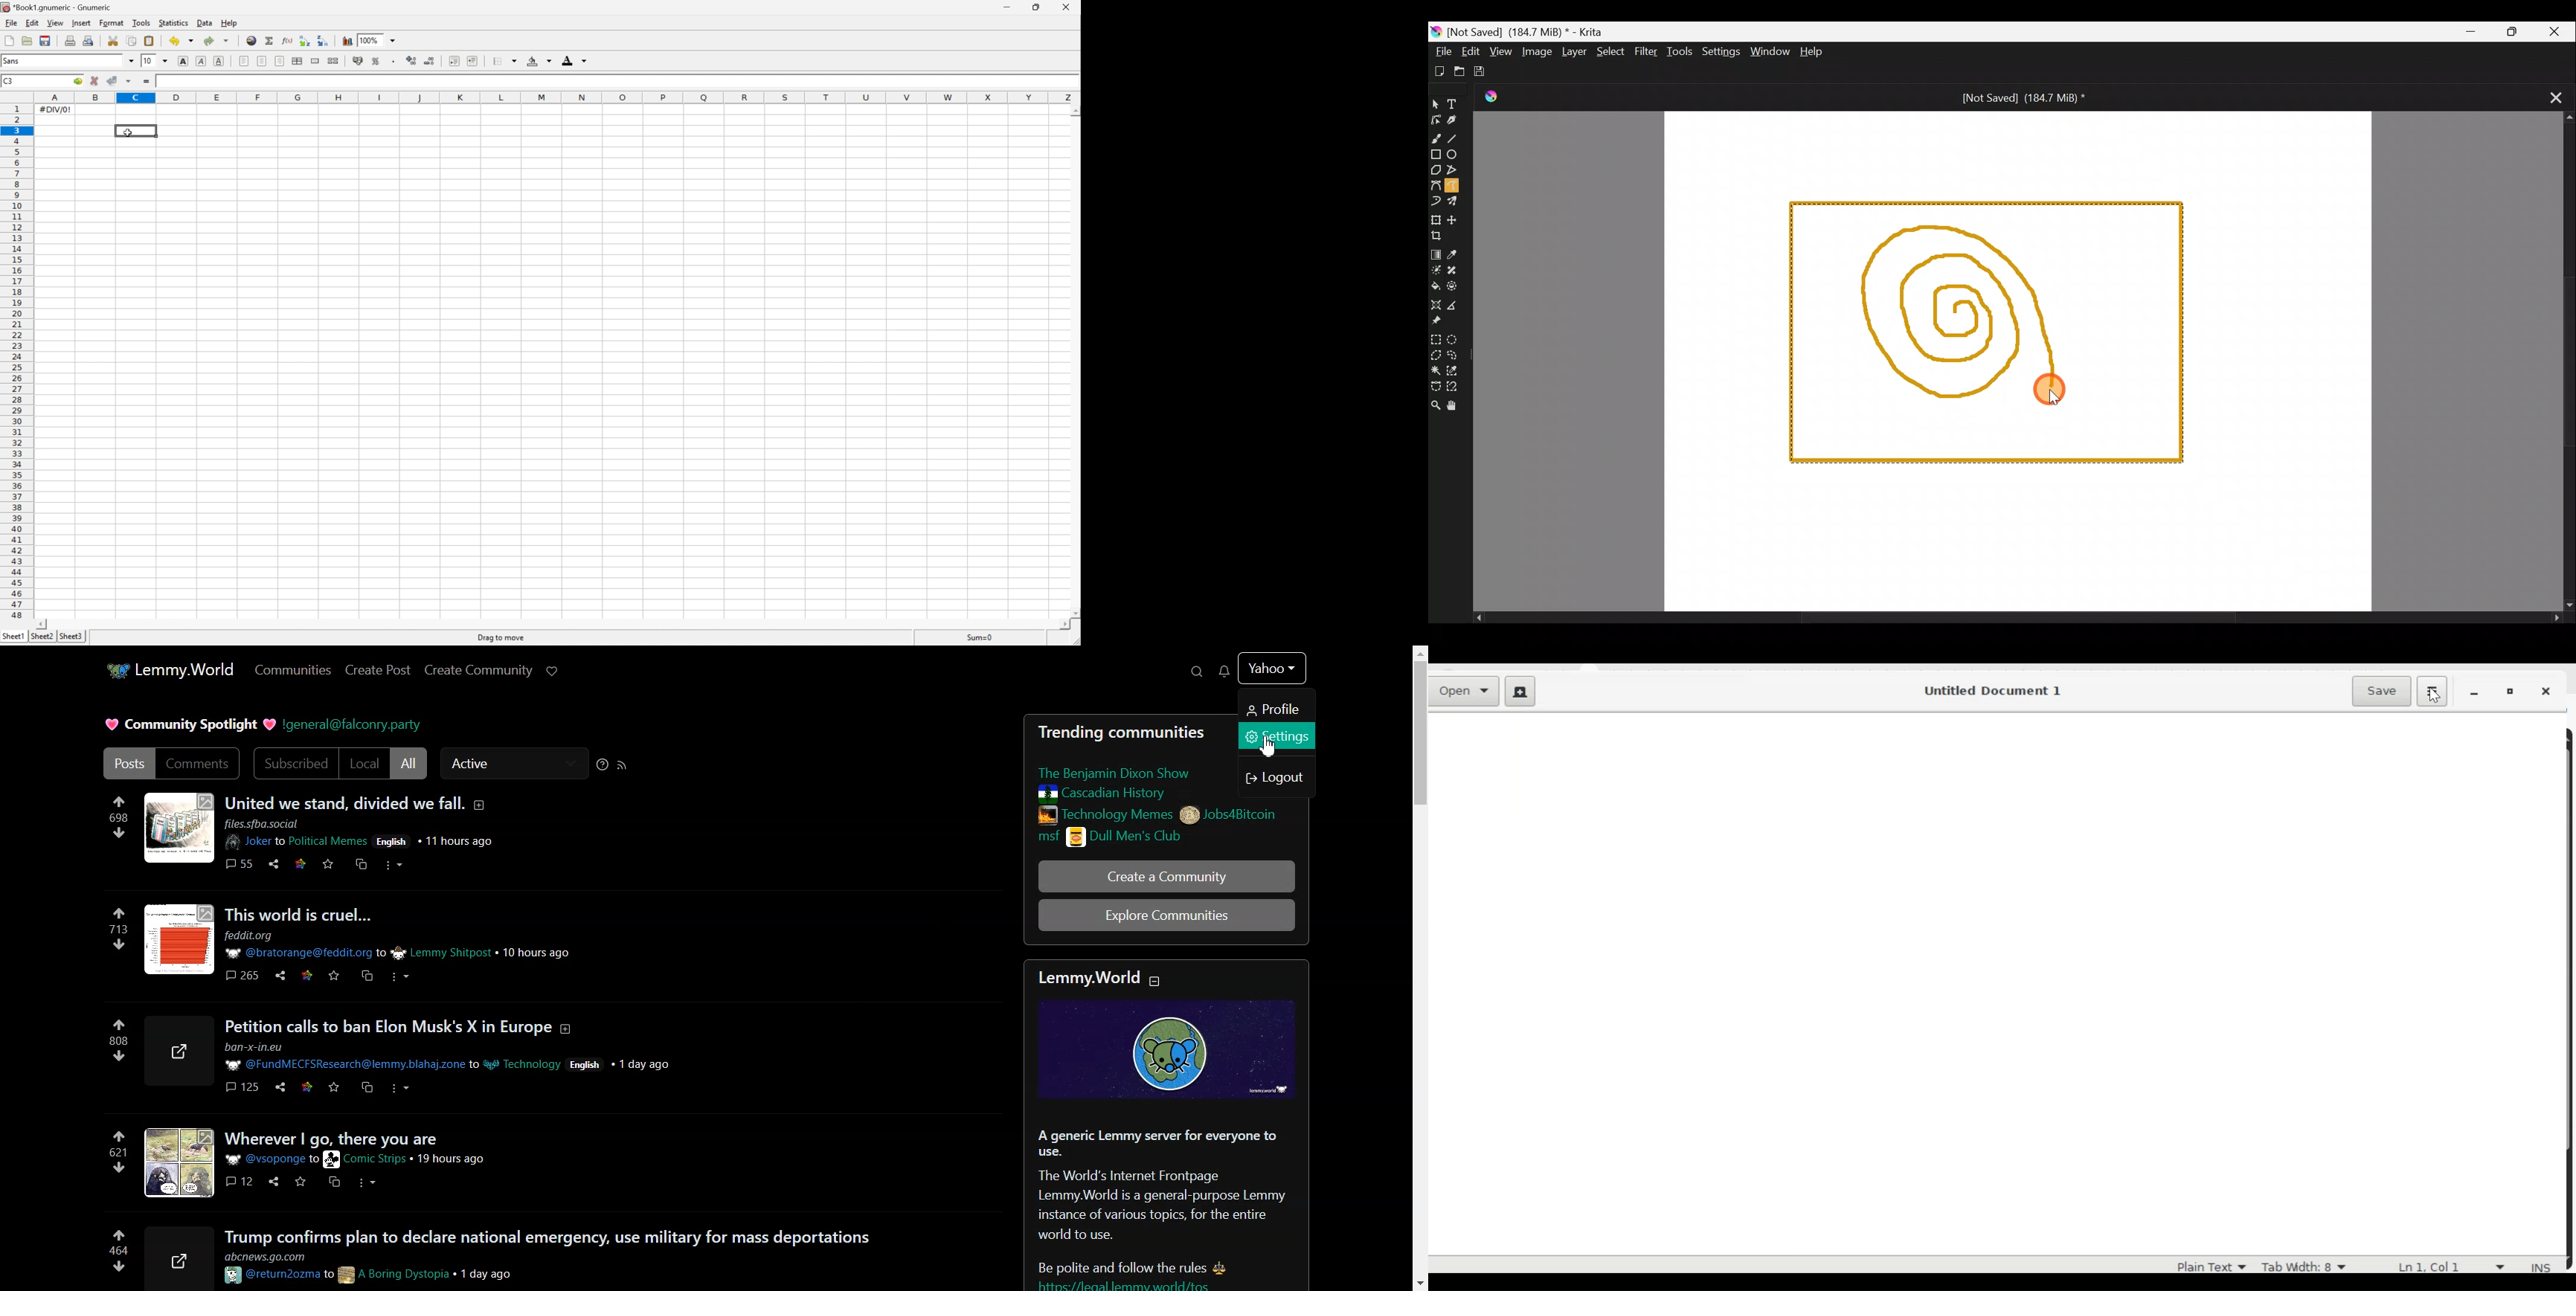  What do you see at coordinates (1435, 387) in the screenshot?
I see `Bezier curve selection tool` at bounding box center [1435, 387].